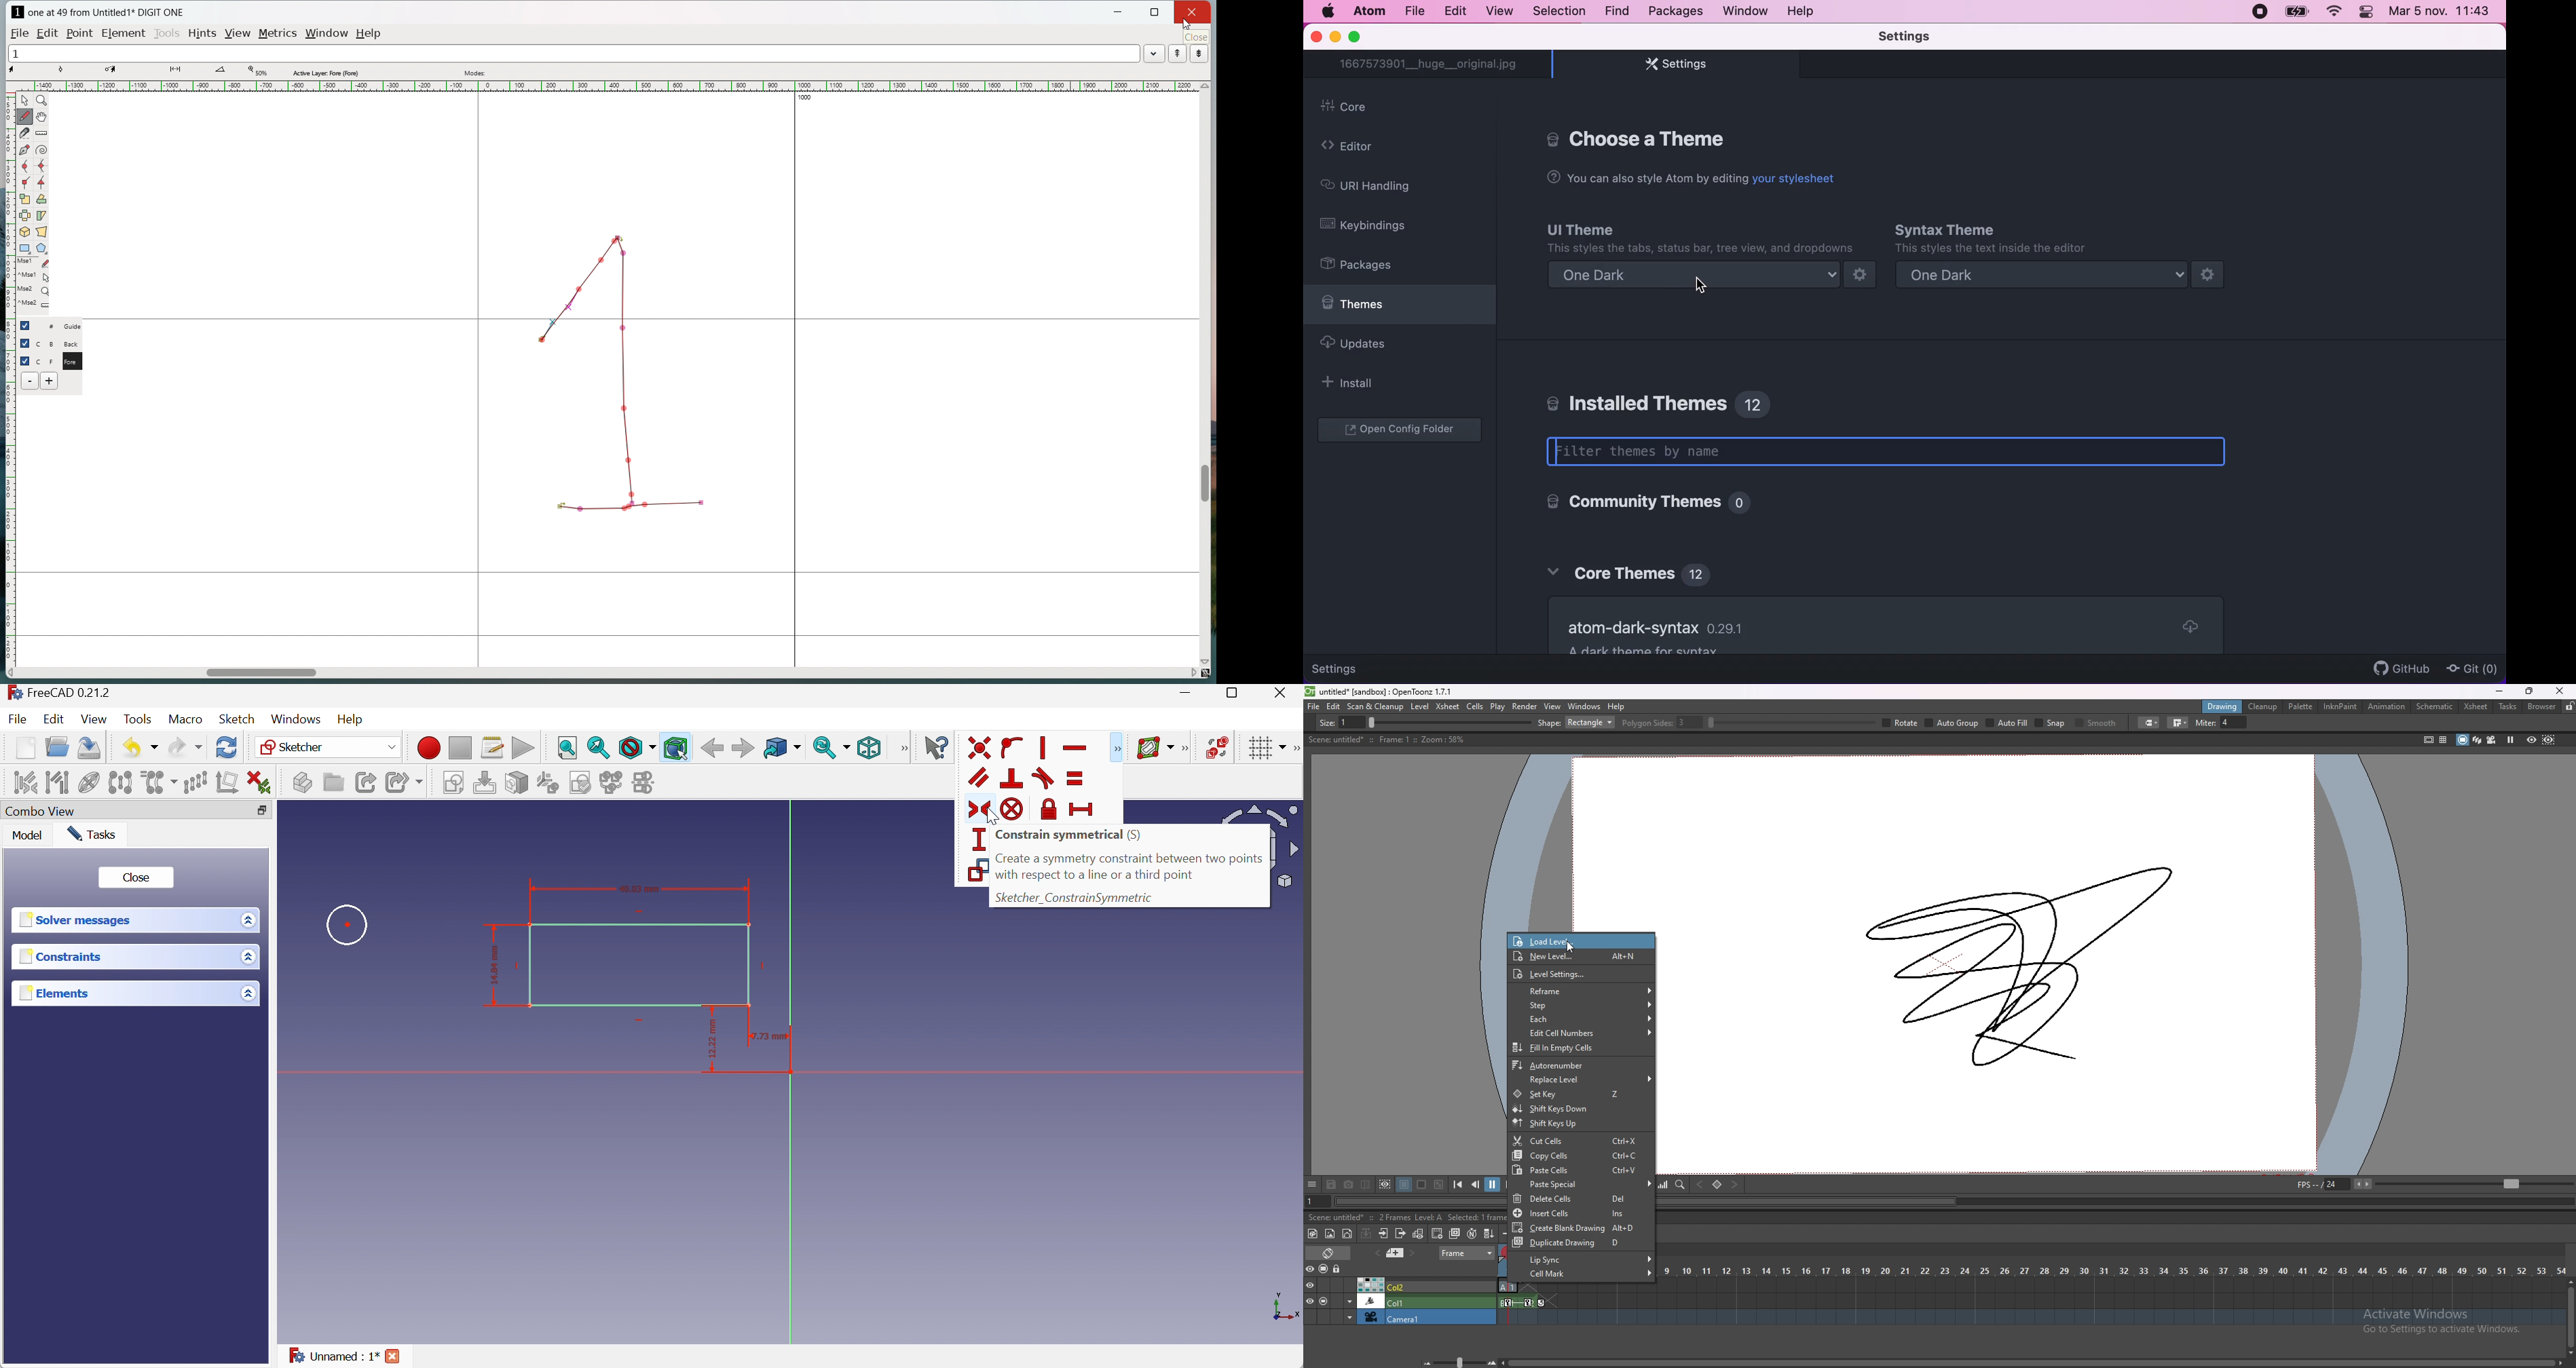 The height and width of the screenshot is (1372, 2576). I want to click on Remove Empty Panes | When the last tab of a pane is closed, remove that pane as well., so click(1878, 614).